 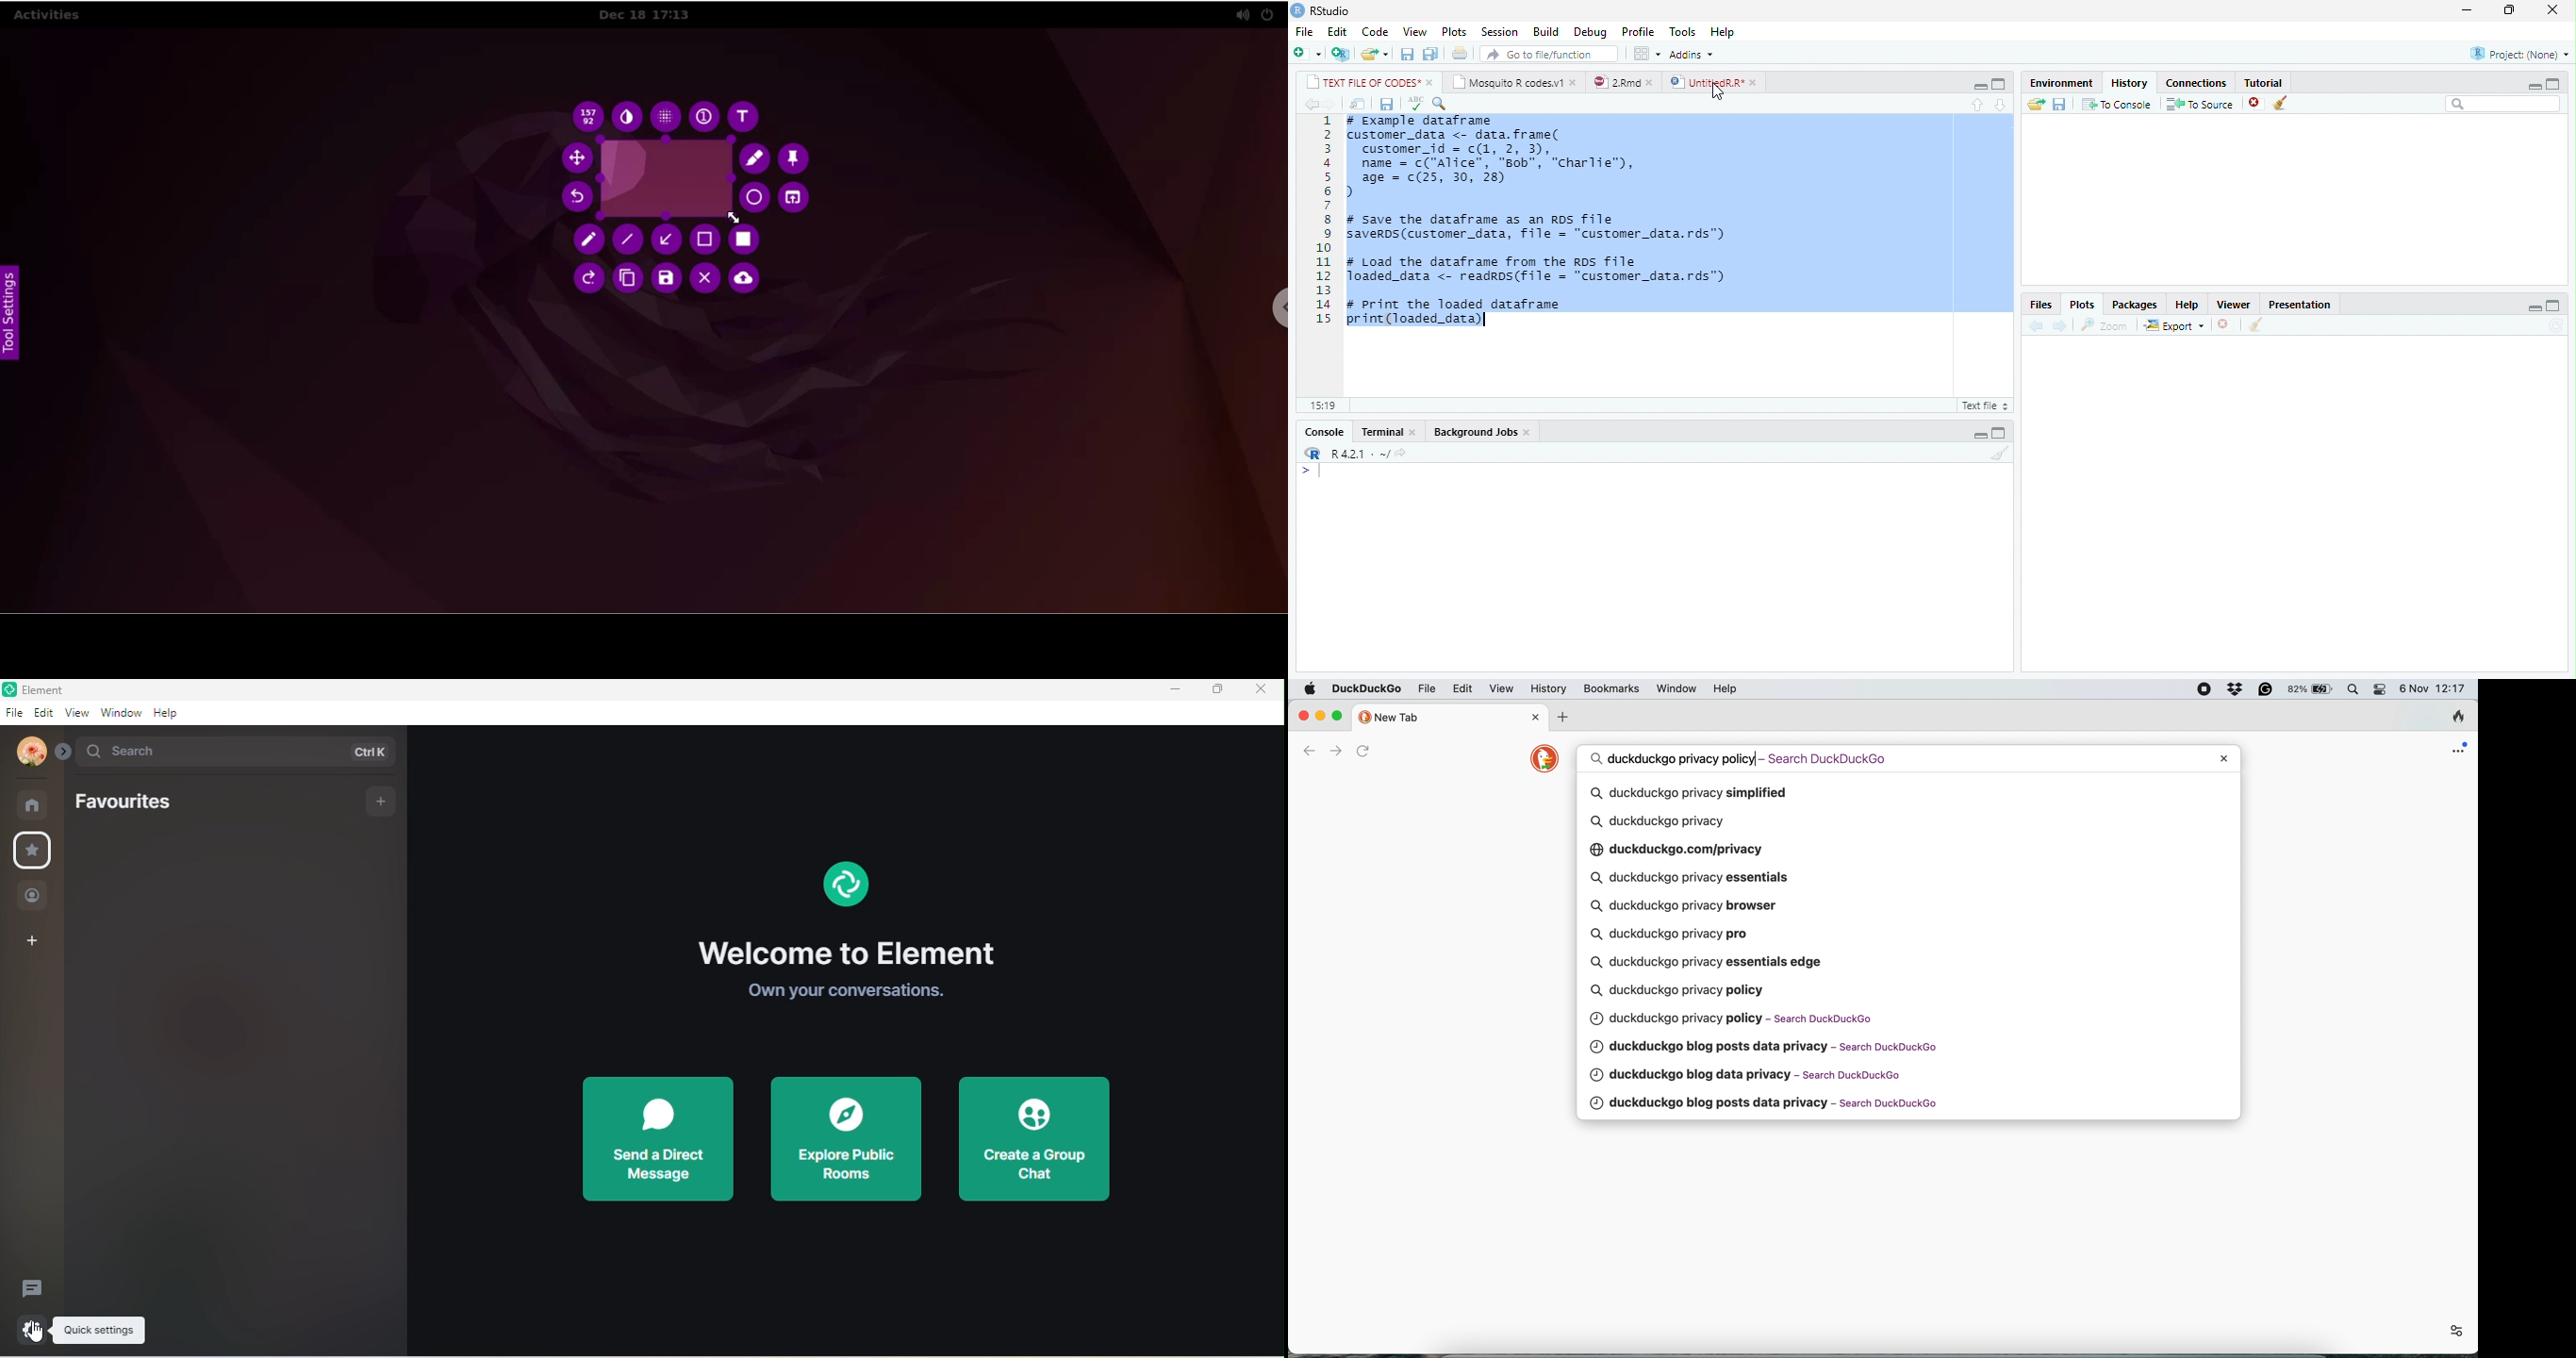 What do you see at coordinates (1550, 54) in the screenshot?
I see `search file` at bounding box center [1550, 54].